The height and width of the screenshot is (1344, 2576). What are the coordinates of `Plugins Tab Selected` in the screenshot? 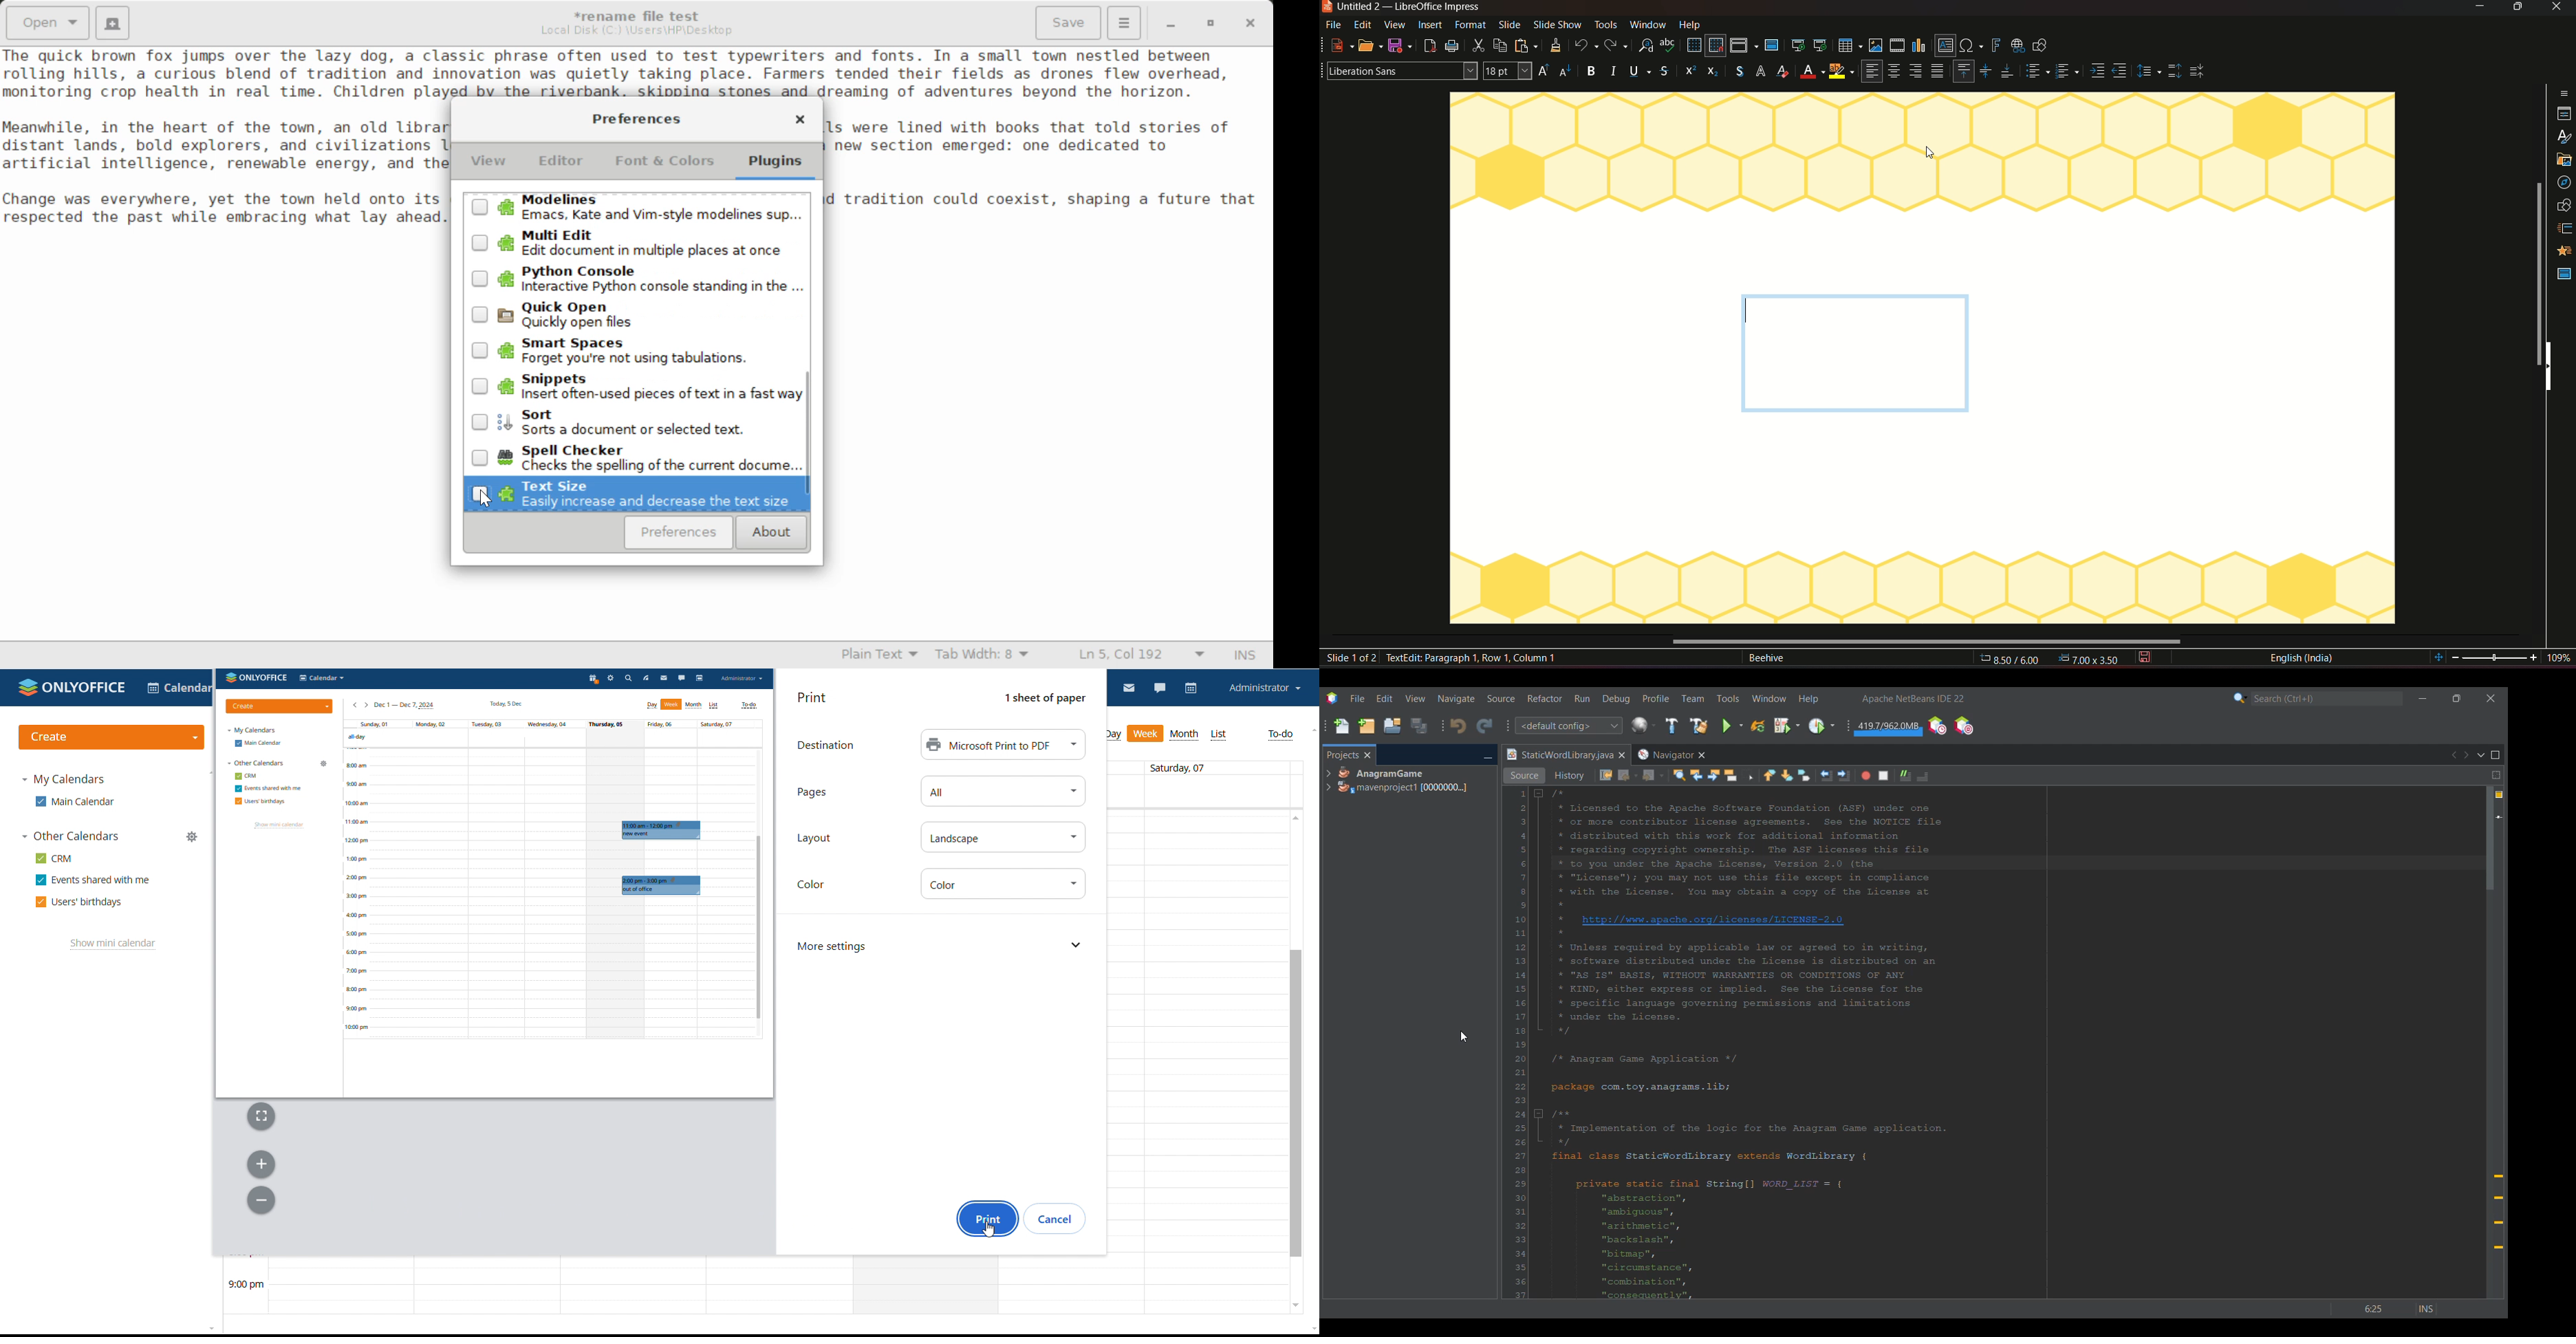 It's located at (779, 166).